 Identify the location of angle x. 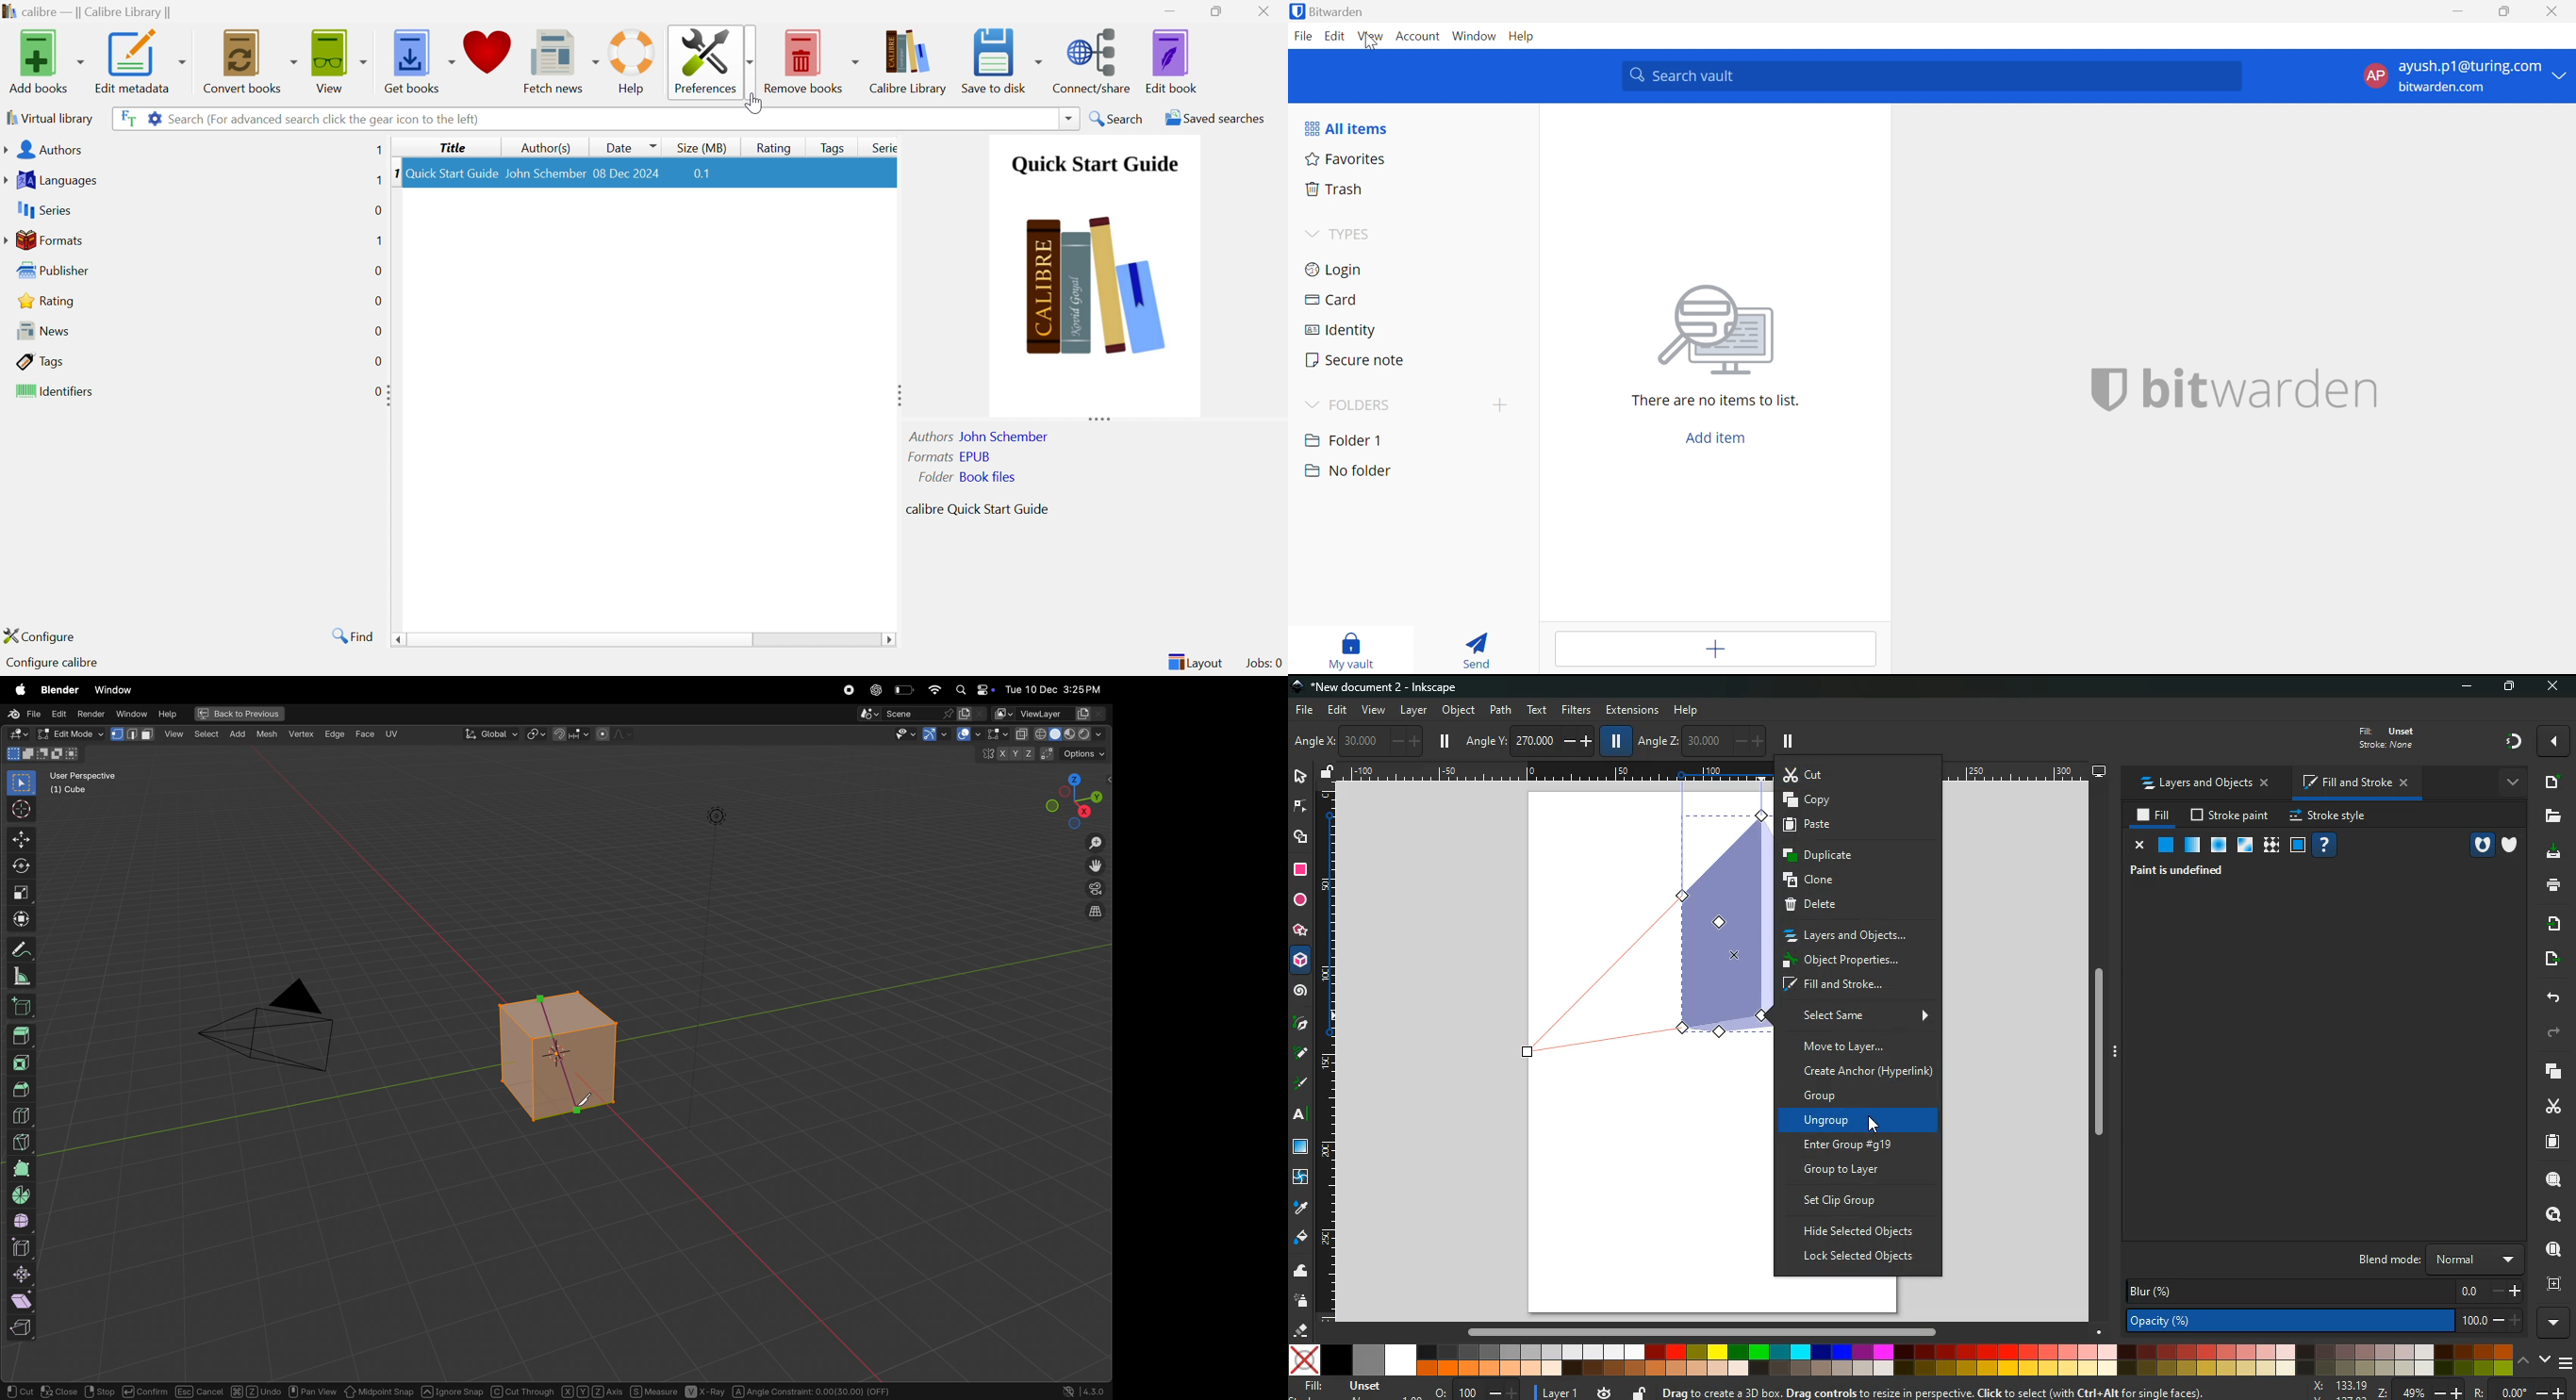
(1365, 741).